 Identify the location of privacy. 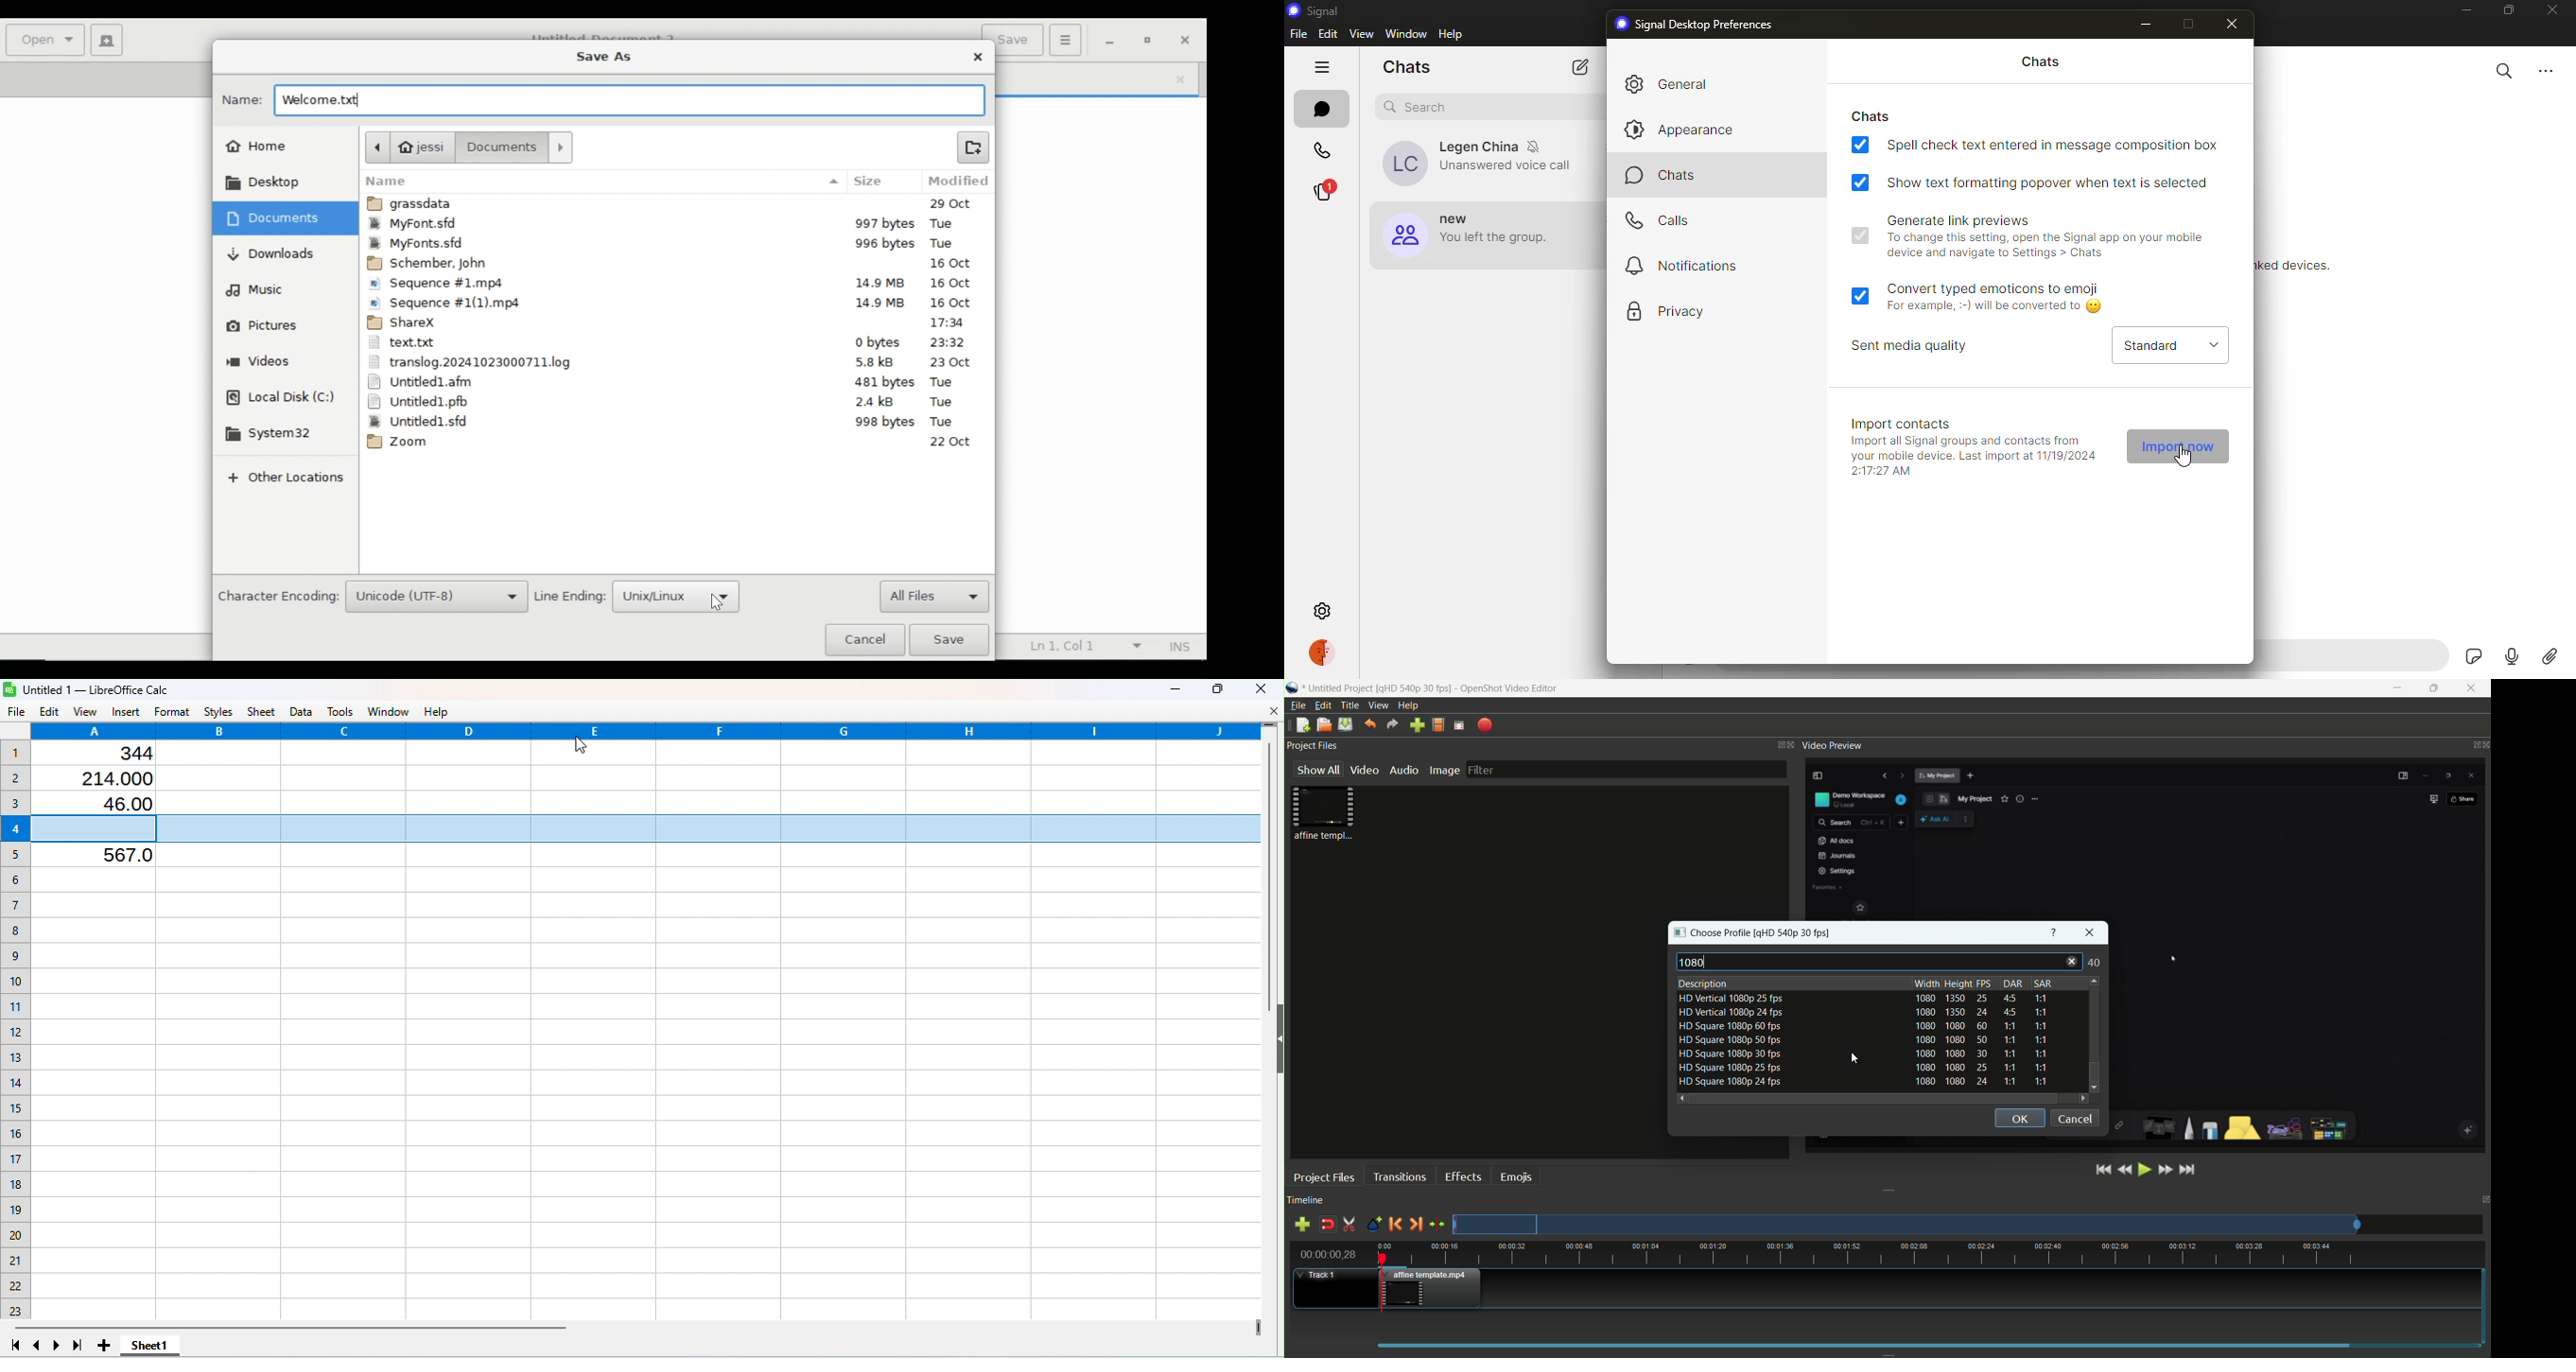
(1687, 309).